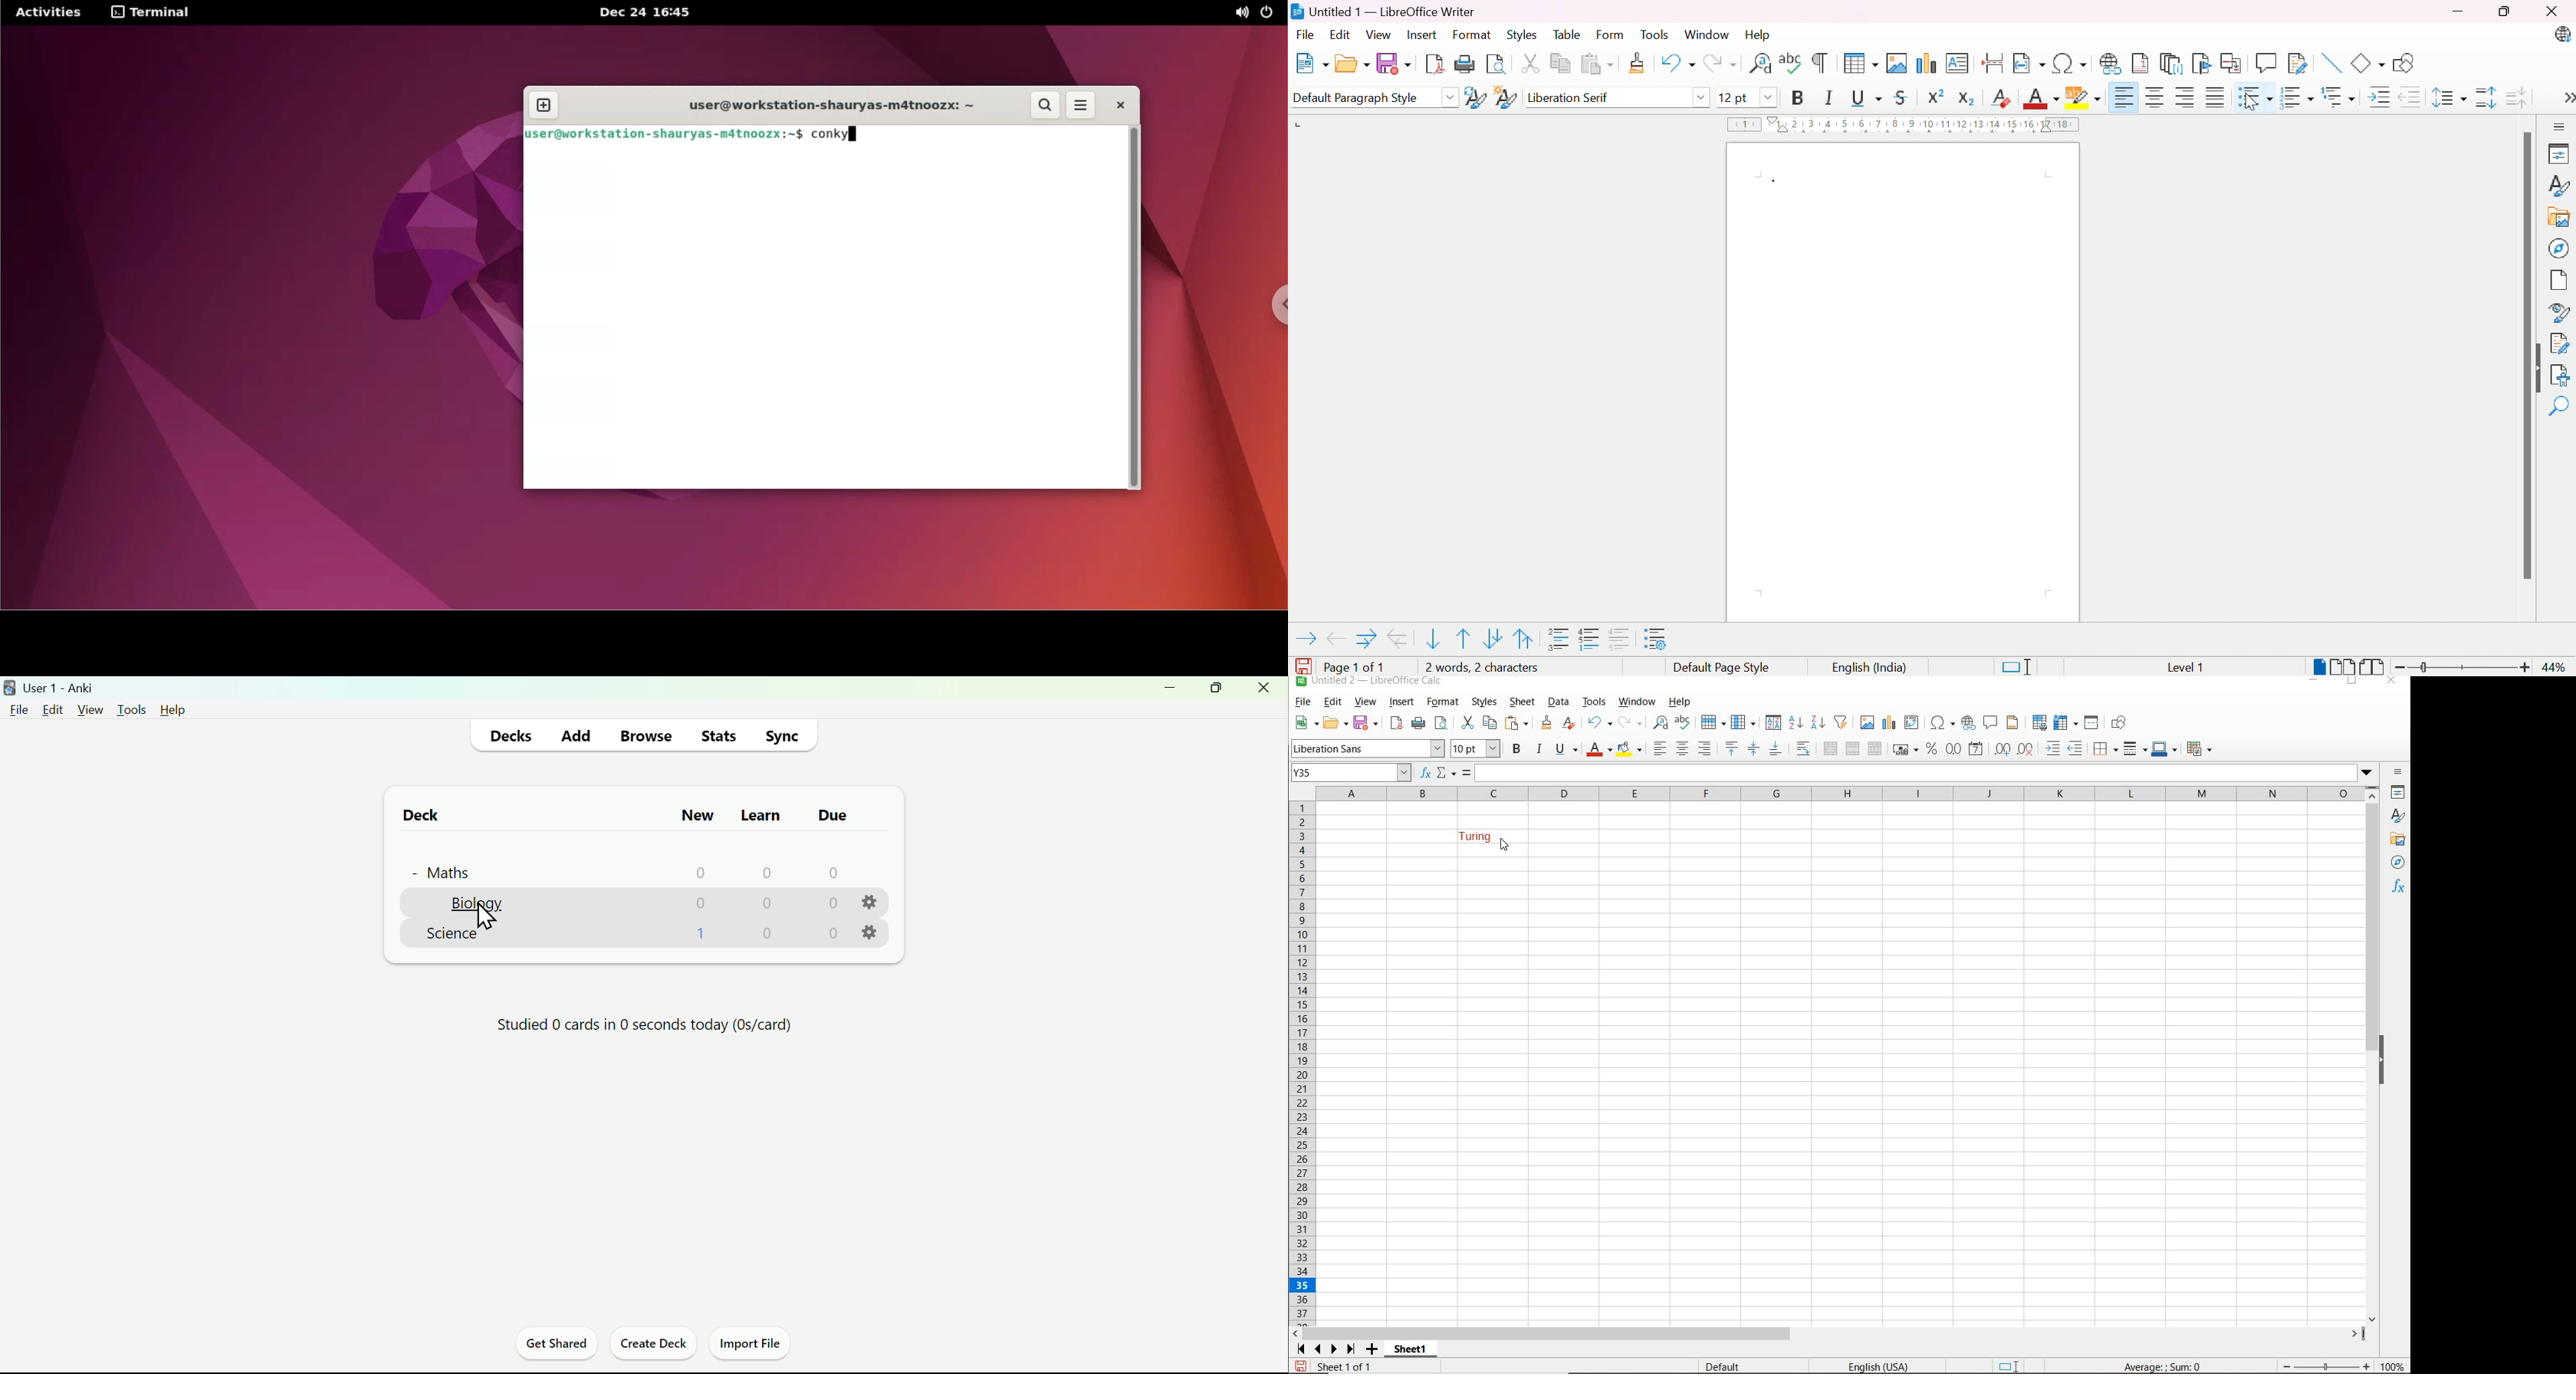 The image size is (2576, 1400). What do you see at coordinates (1804, 750) in the screenshot?
I see `WRAP TEXT` at bounding box center [1804, 750].